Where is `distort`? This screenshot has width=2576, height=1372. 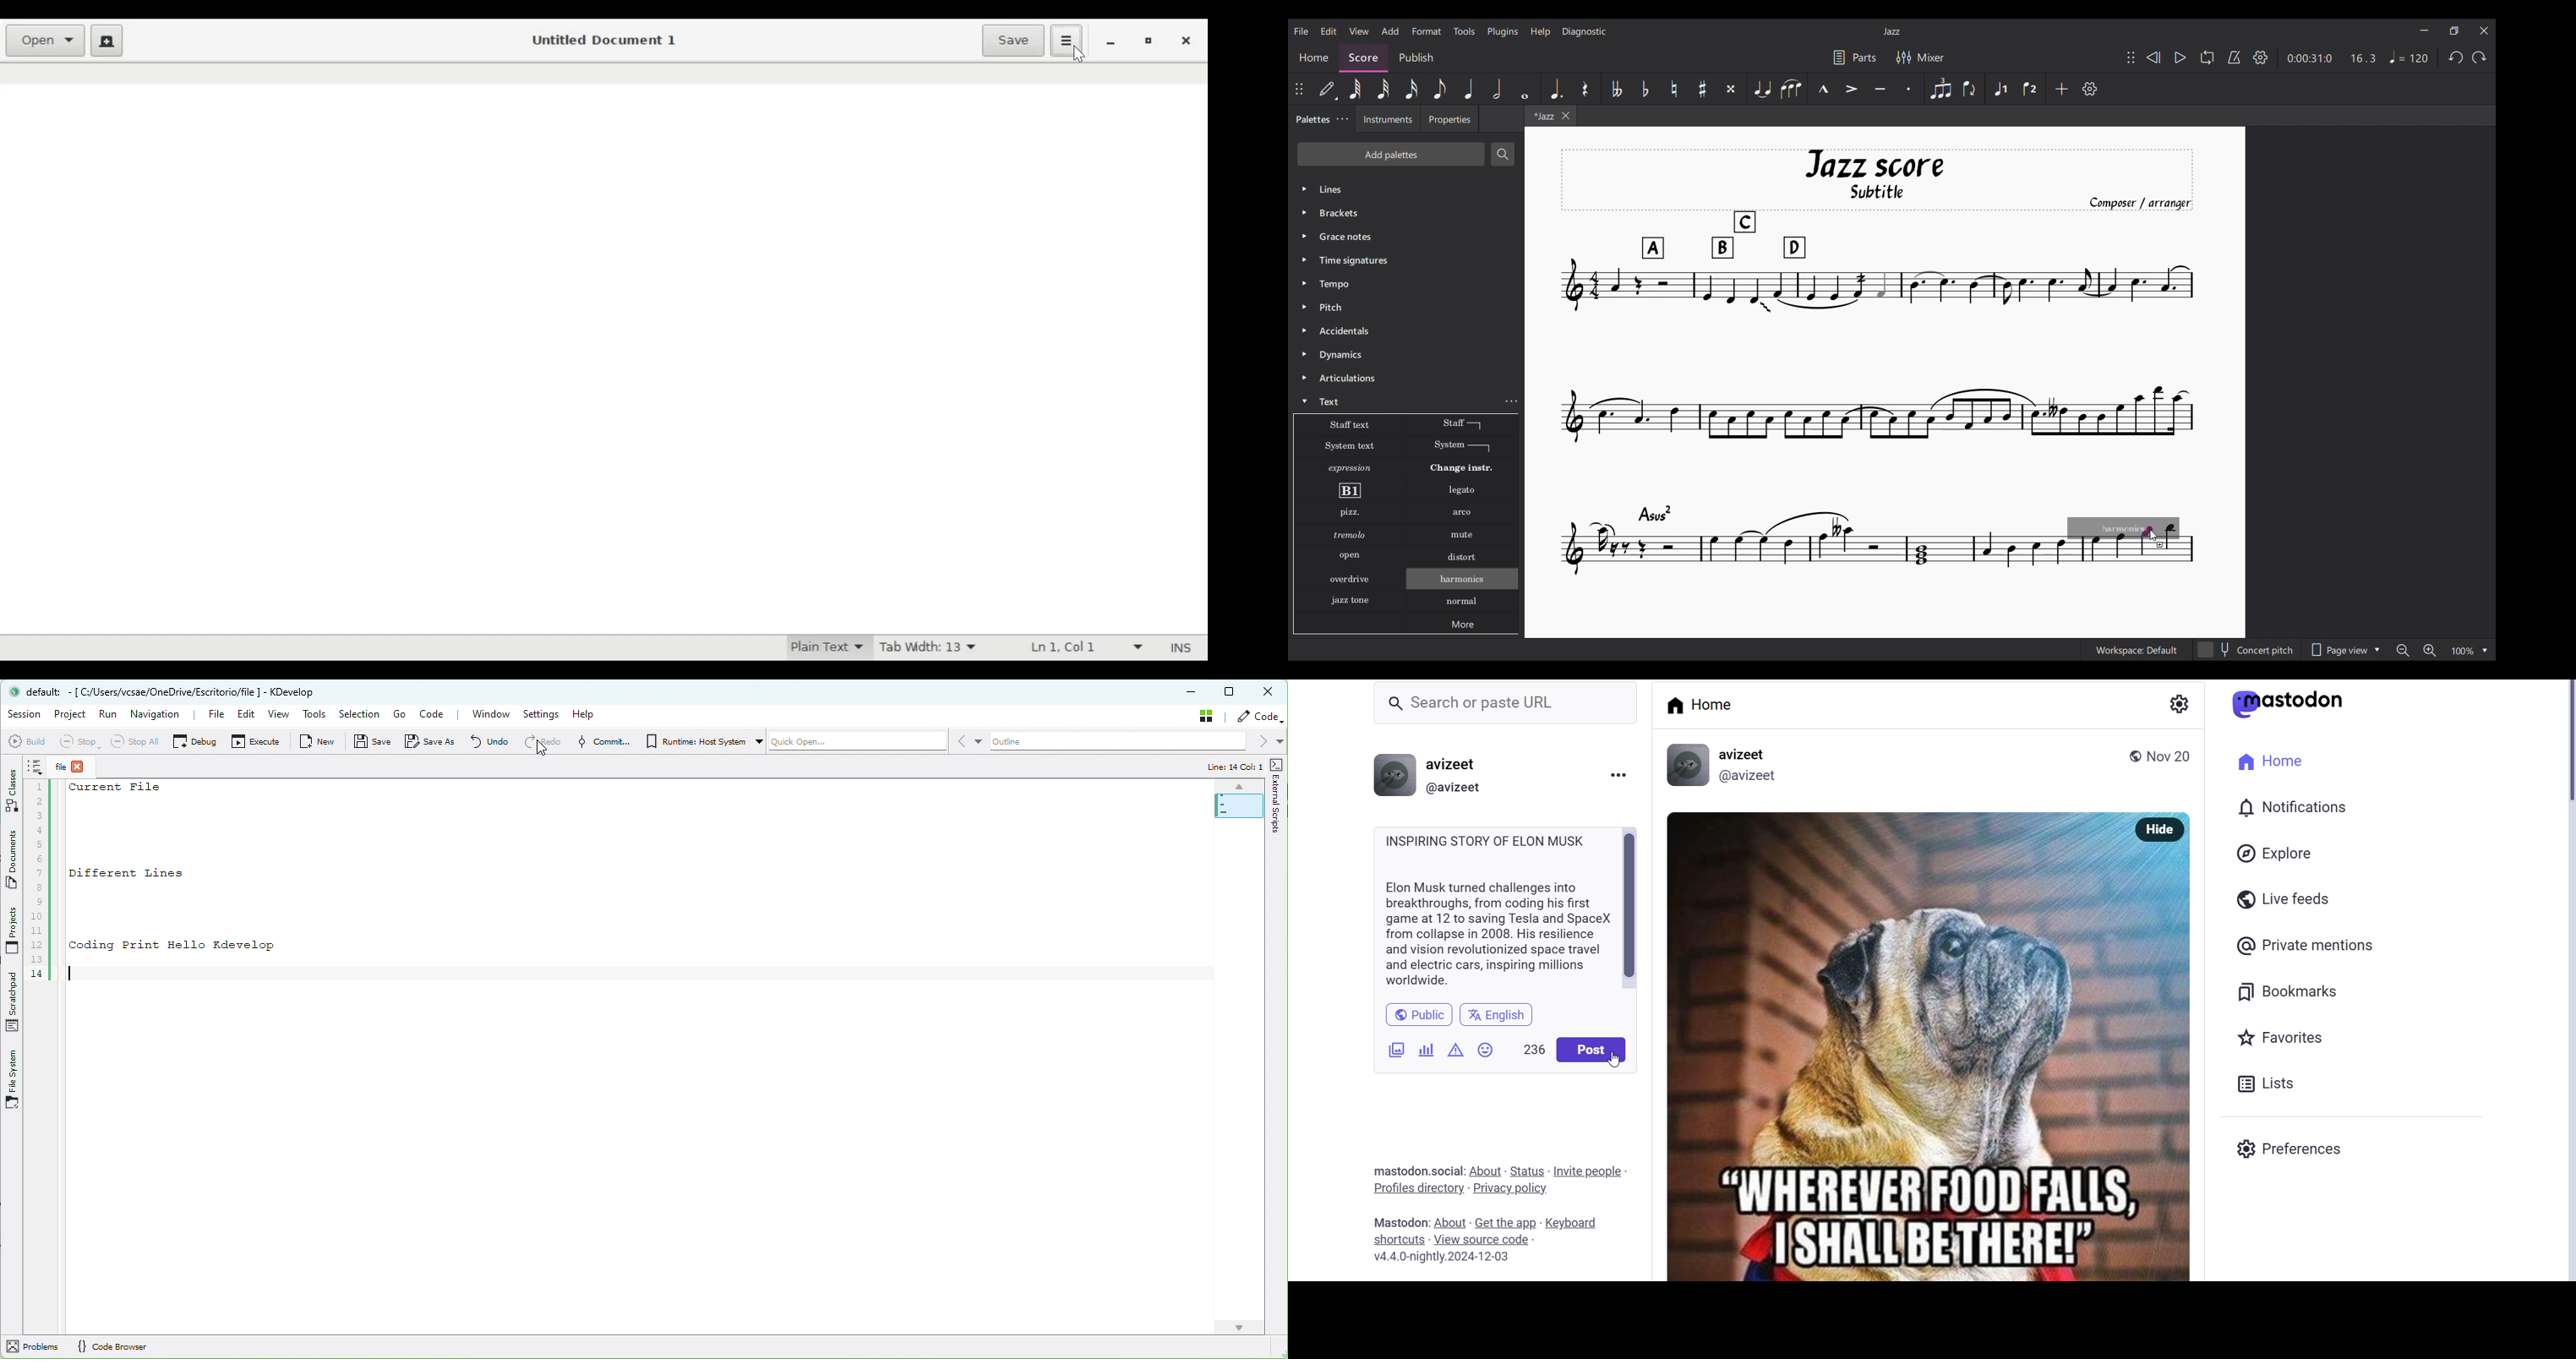
distort is located at coordinates (1461, 557).